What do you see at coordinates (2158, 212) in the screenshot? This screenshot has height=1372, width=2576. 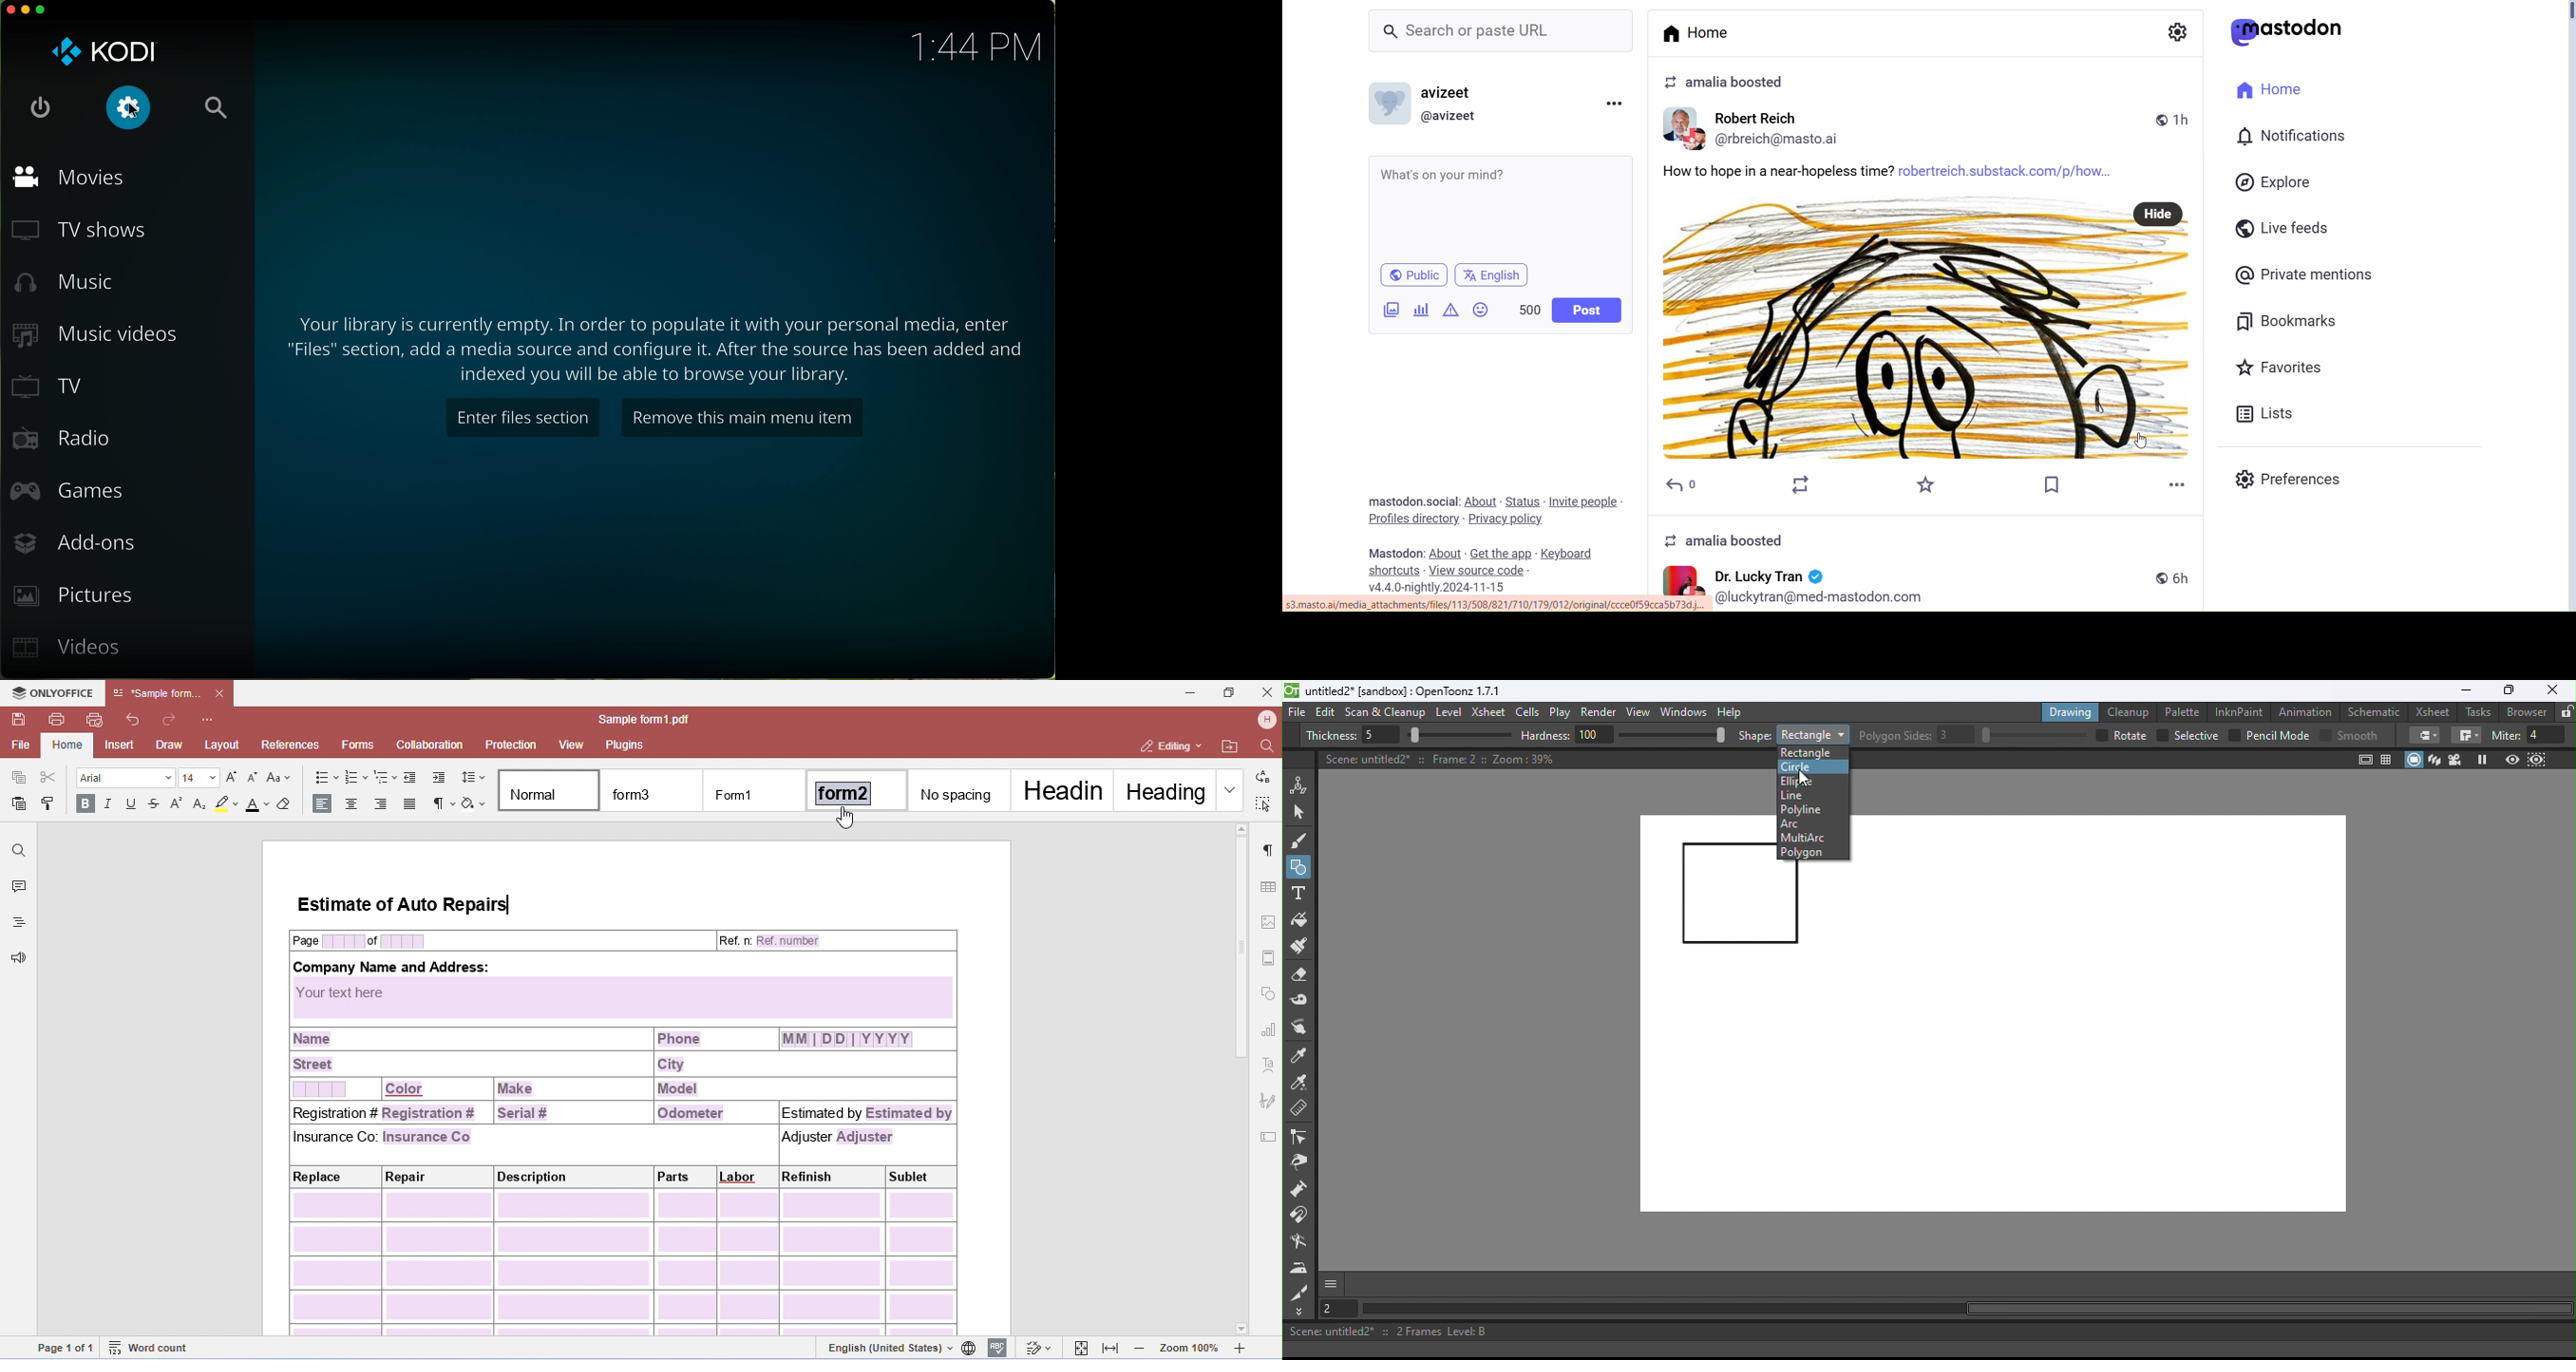 I see `hide` at bounding box center [2158, 212].